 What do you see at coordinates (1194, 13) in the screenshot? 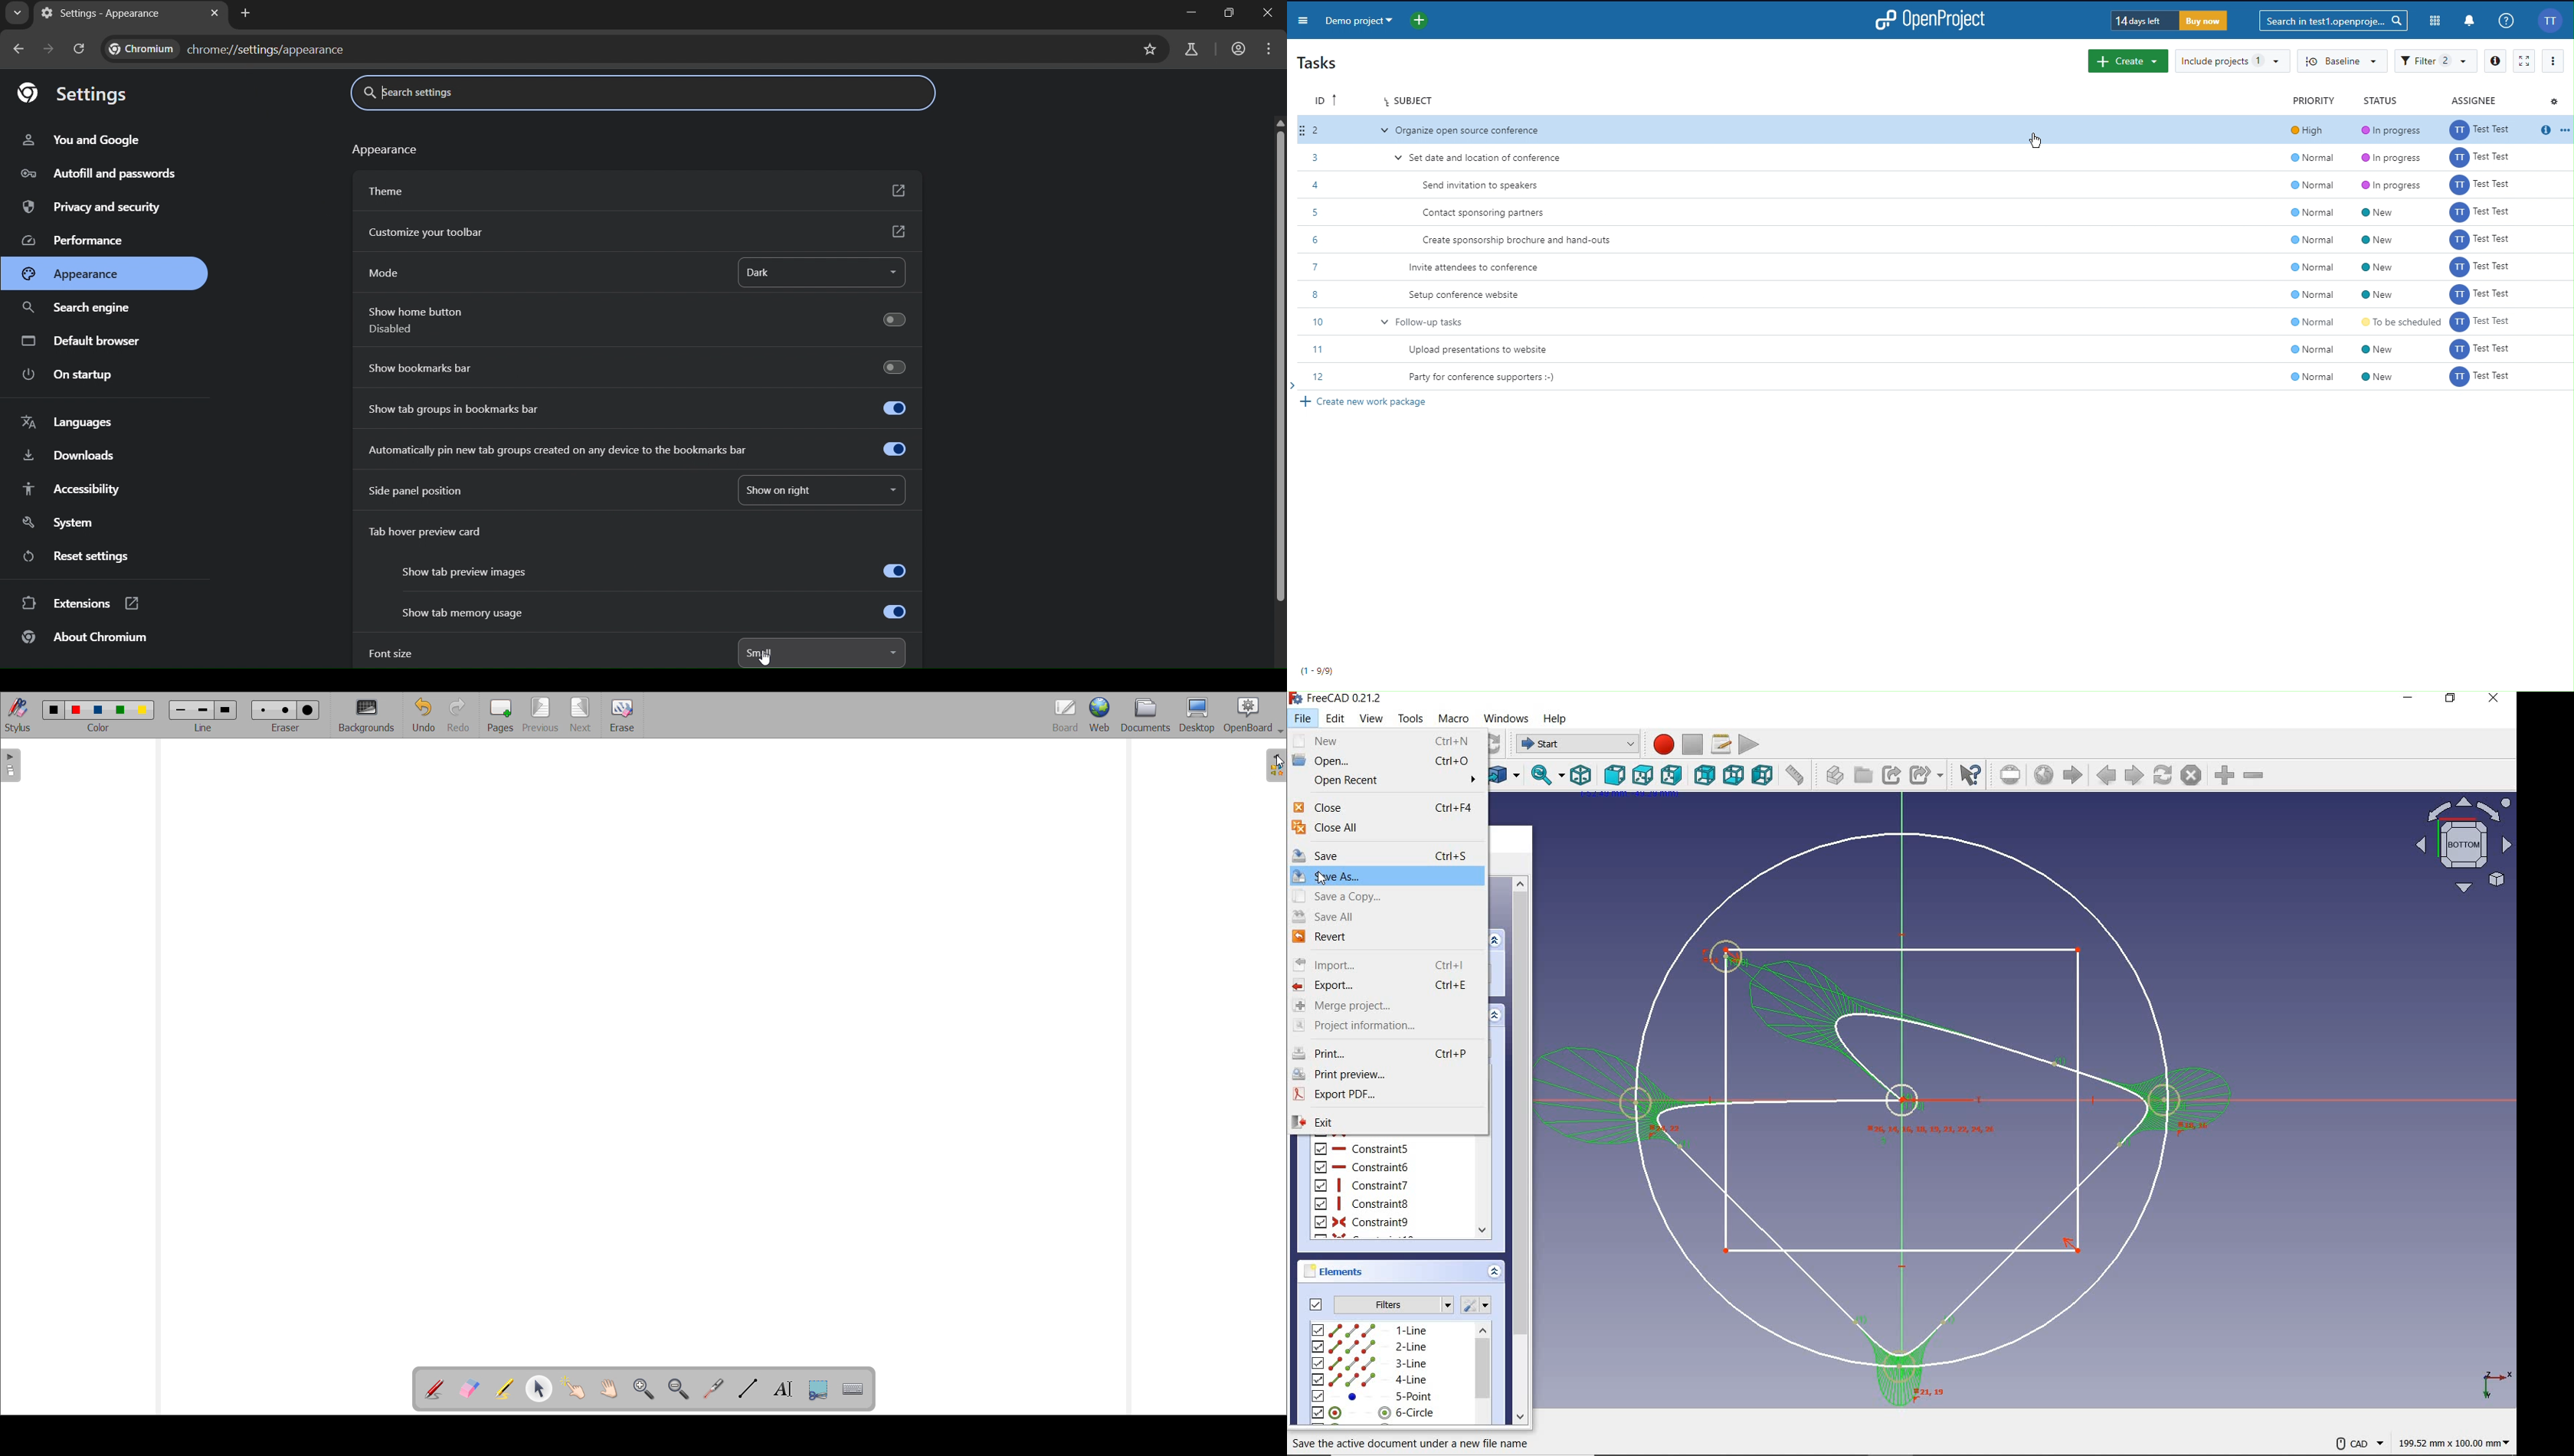
I see `minimize` at bounding box center [1194, 13].